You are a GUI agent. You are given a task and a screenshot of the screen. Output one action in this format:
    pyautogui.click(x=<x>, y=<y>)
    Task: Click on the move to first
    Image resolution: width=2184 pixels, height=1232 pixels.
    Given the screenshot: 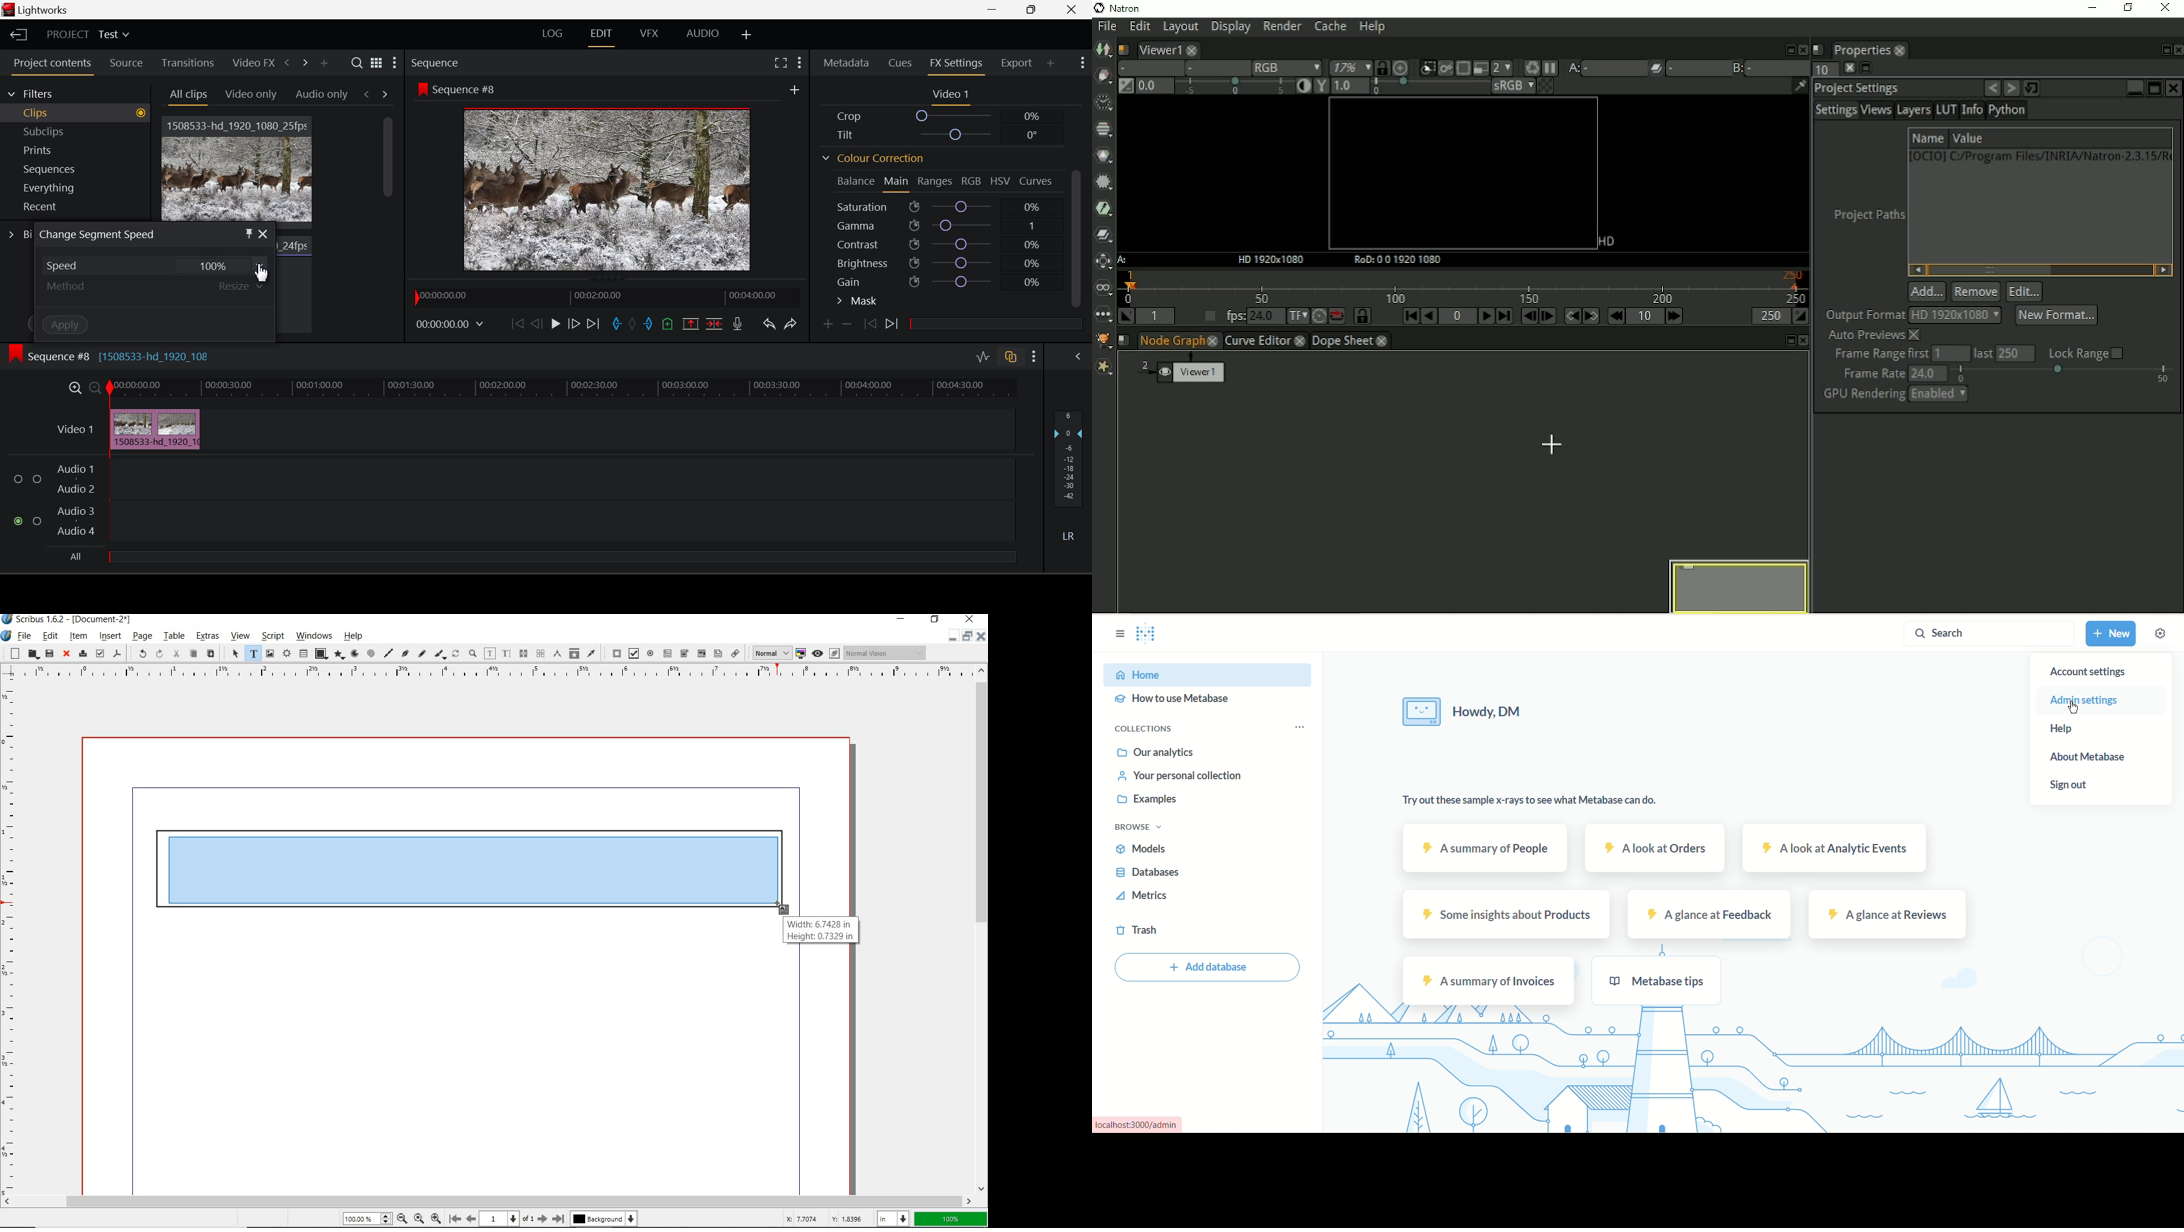 What is the action you would take?
    pyautogui.click(x=454, y=1218)
    